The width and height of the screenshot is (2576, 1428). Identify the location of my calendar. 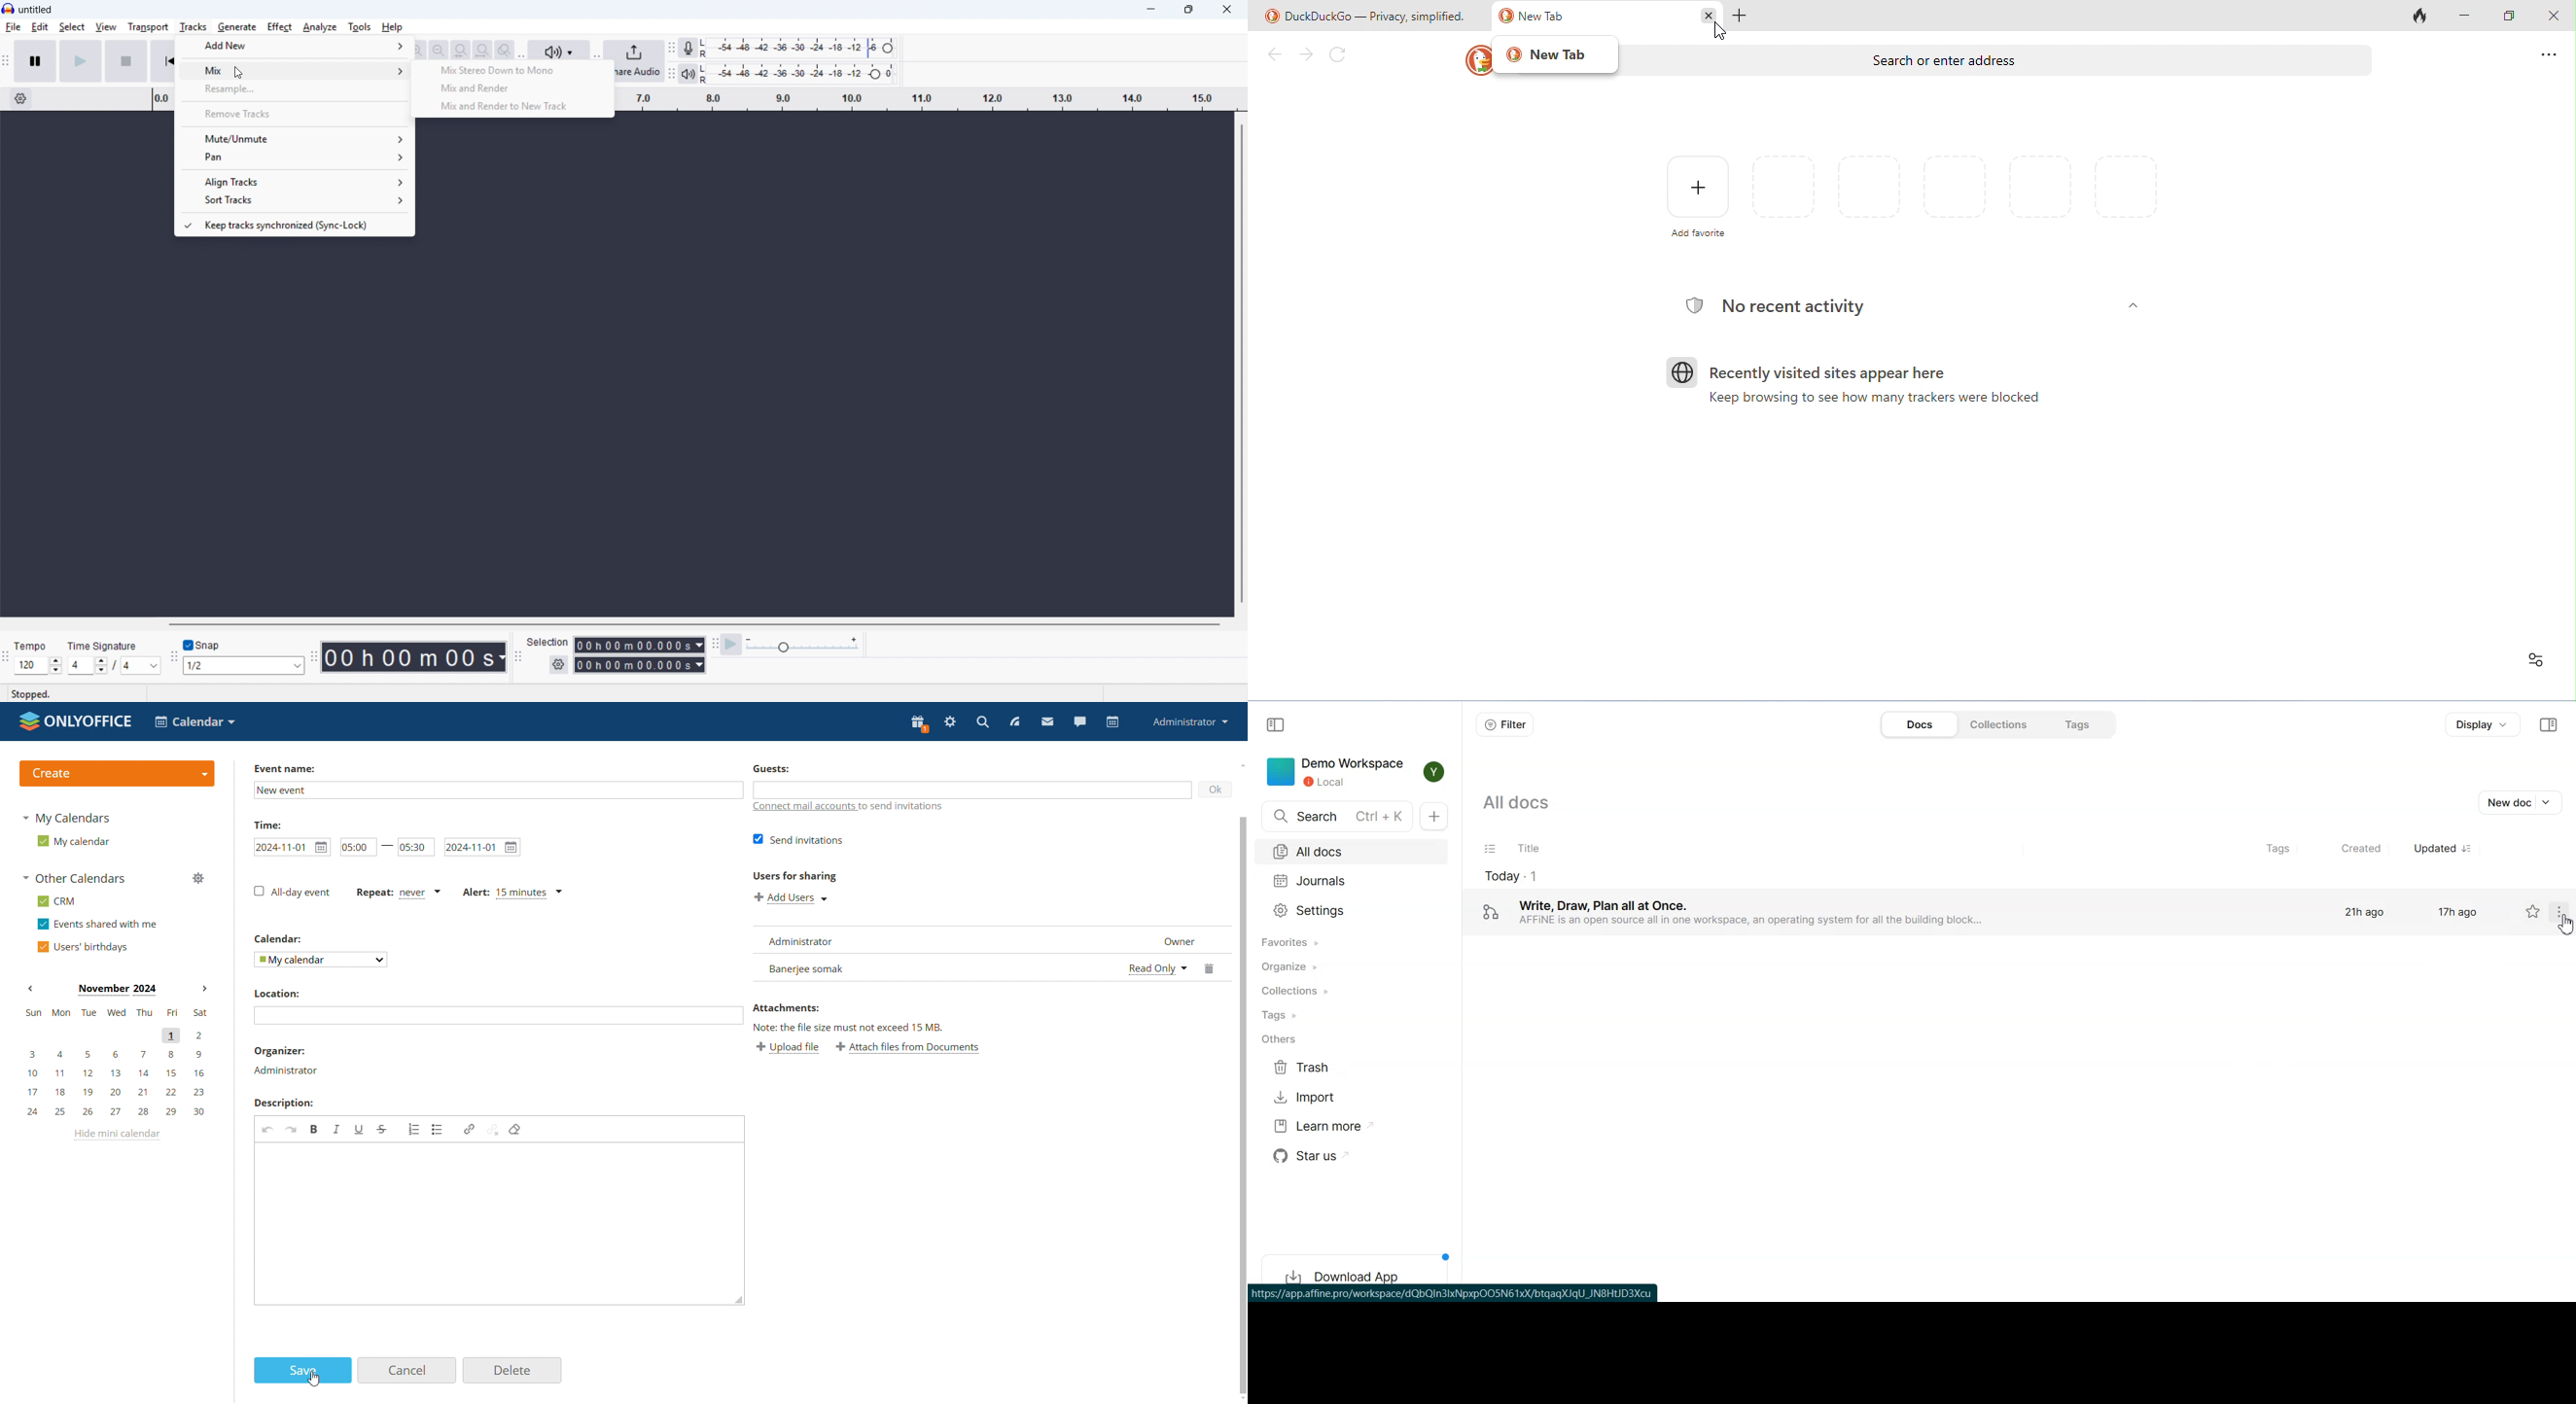
(75, 843).